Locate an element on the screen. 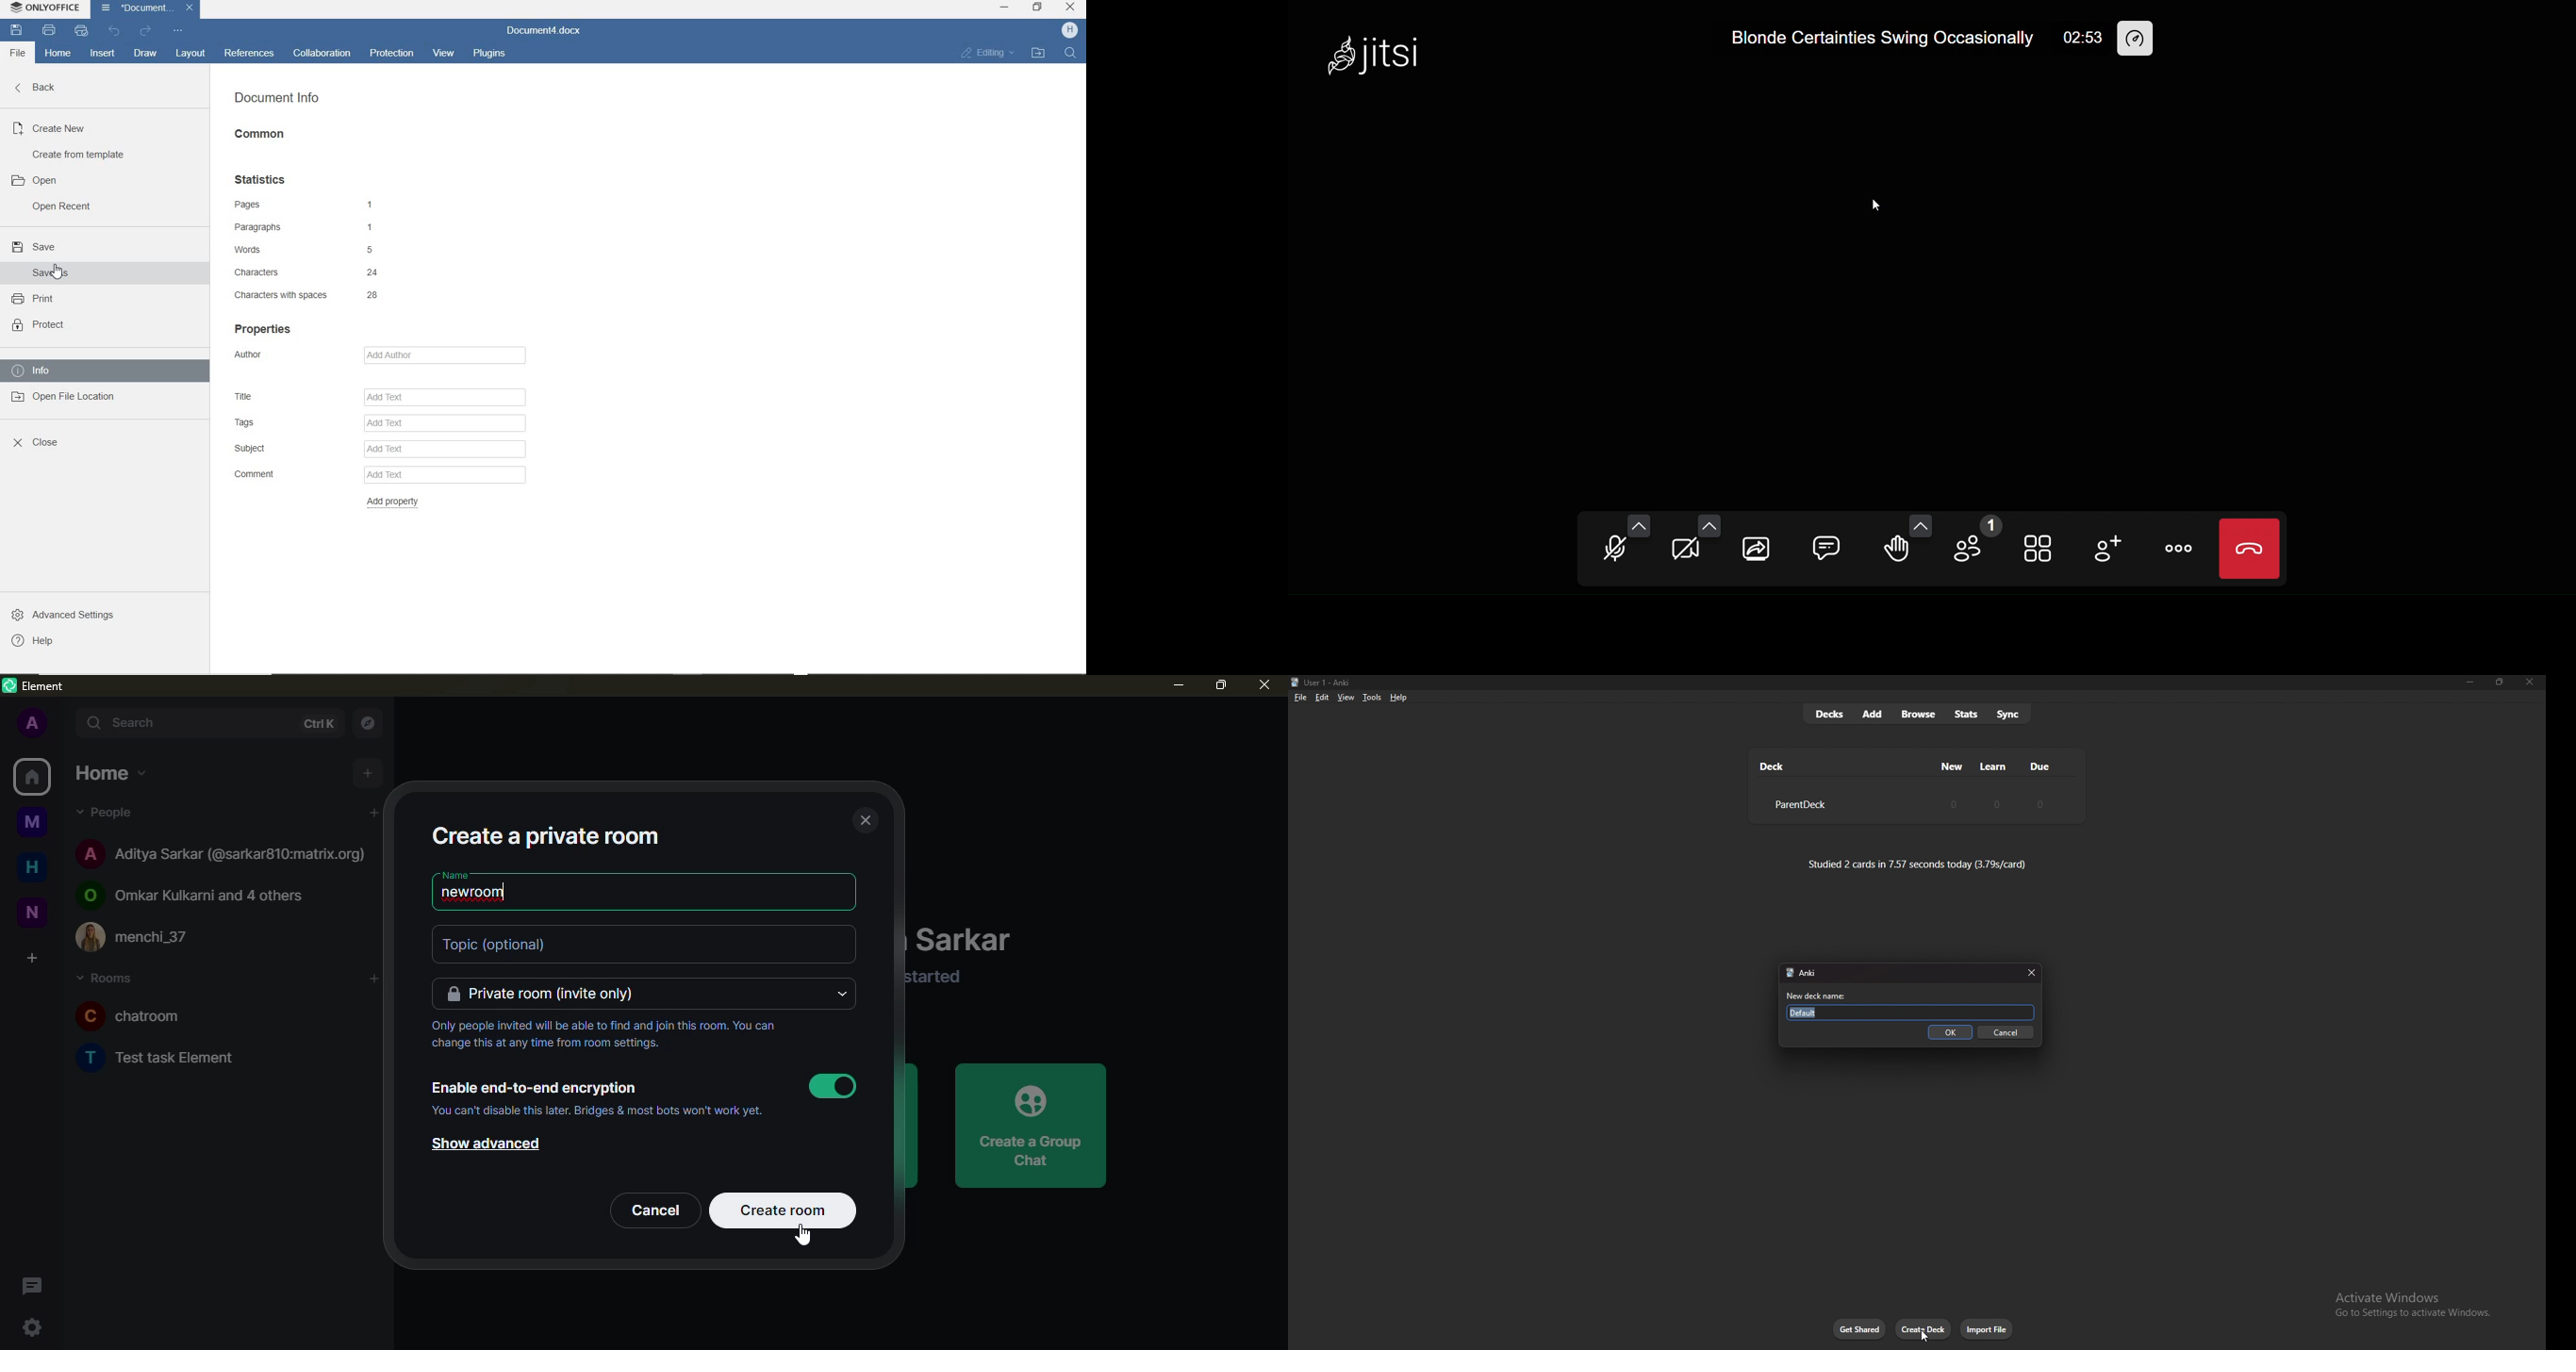 The image size is (2576, 1372). Help is located at coordinates (33, 643).